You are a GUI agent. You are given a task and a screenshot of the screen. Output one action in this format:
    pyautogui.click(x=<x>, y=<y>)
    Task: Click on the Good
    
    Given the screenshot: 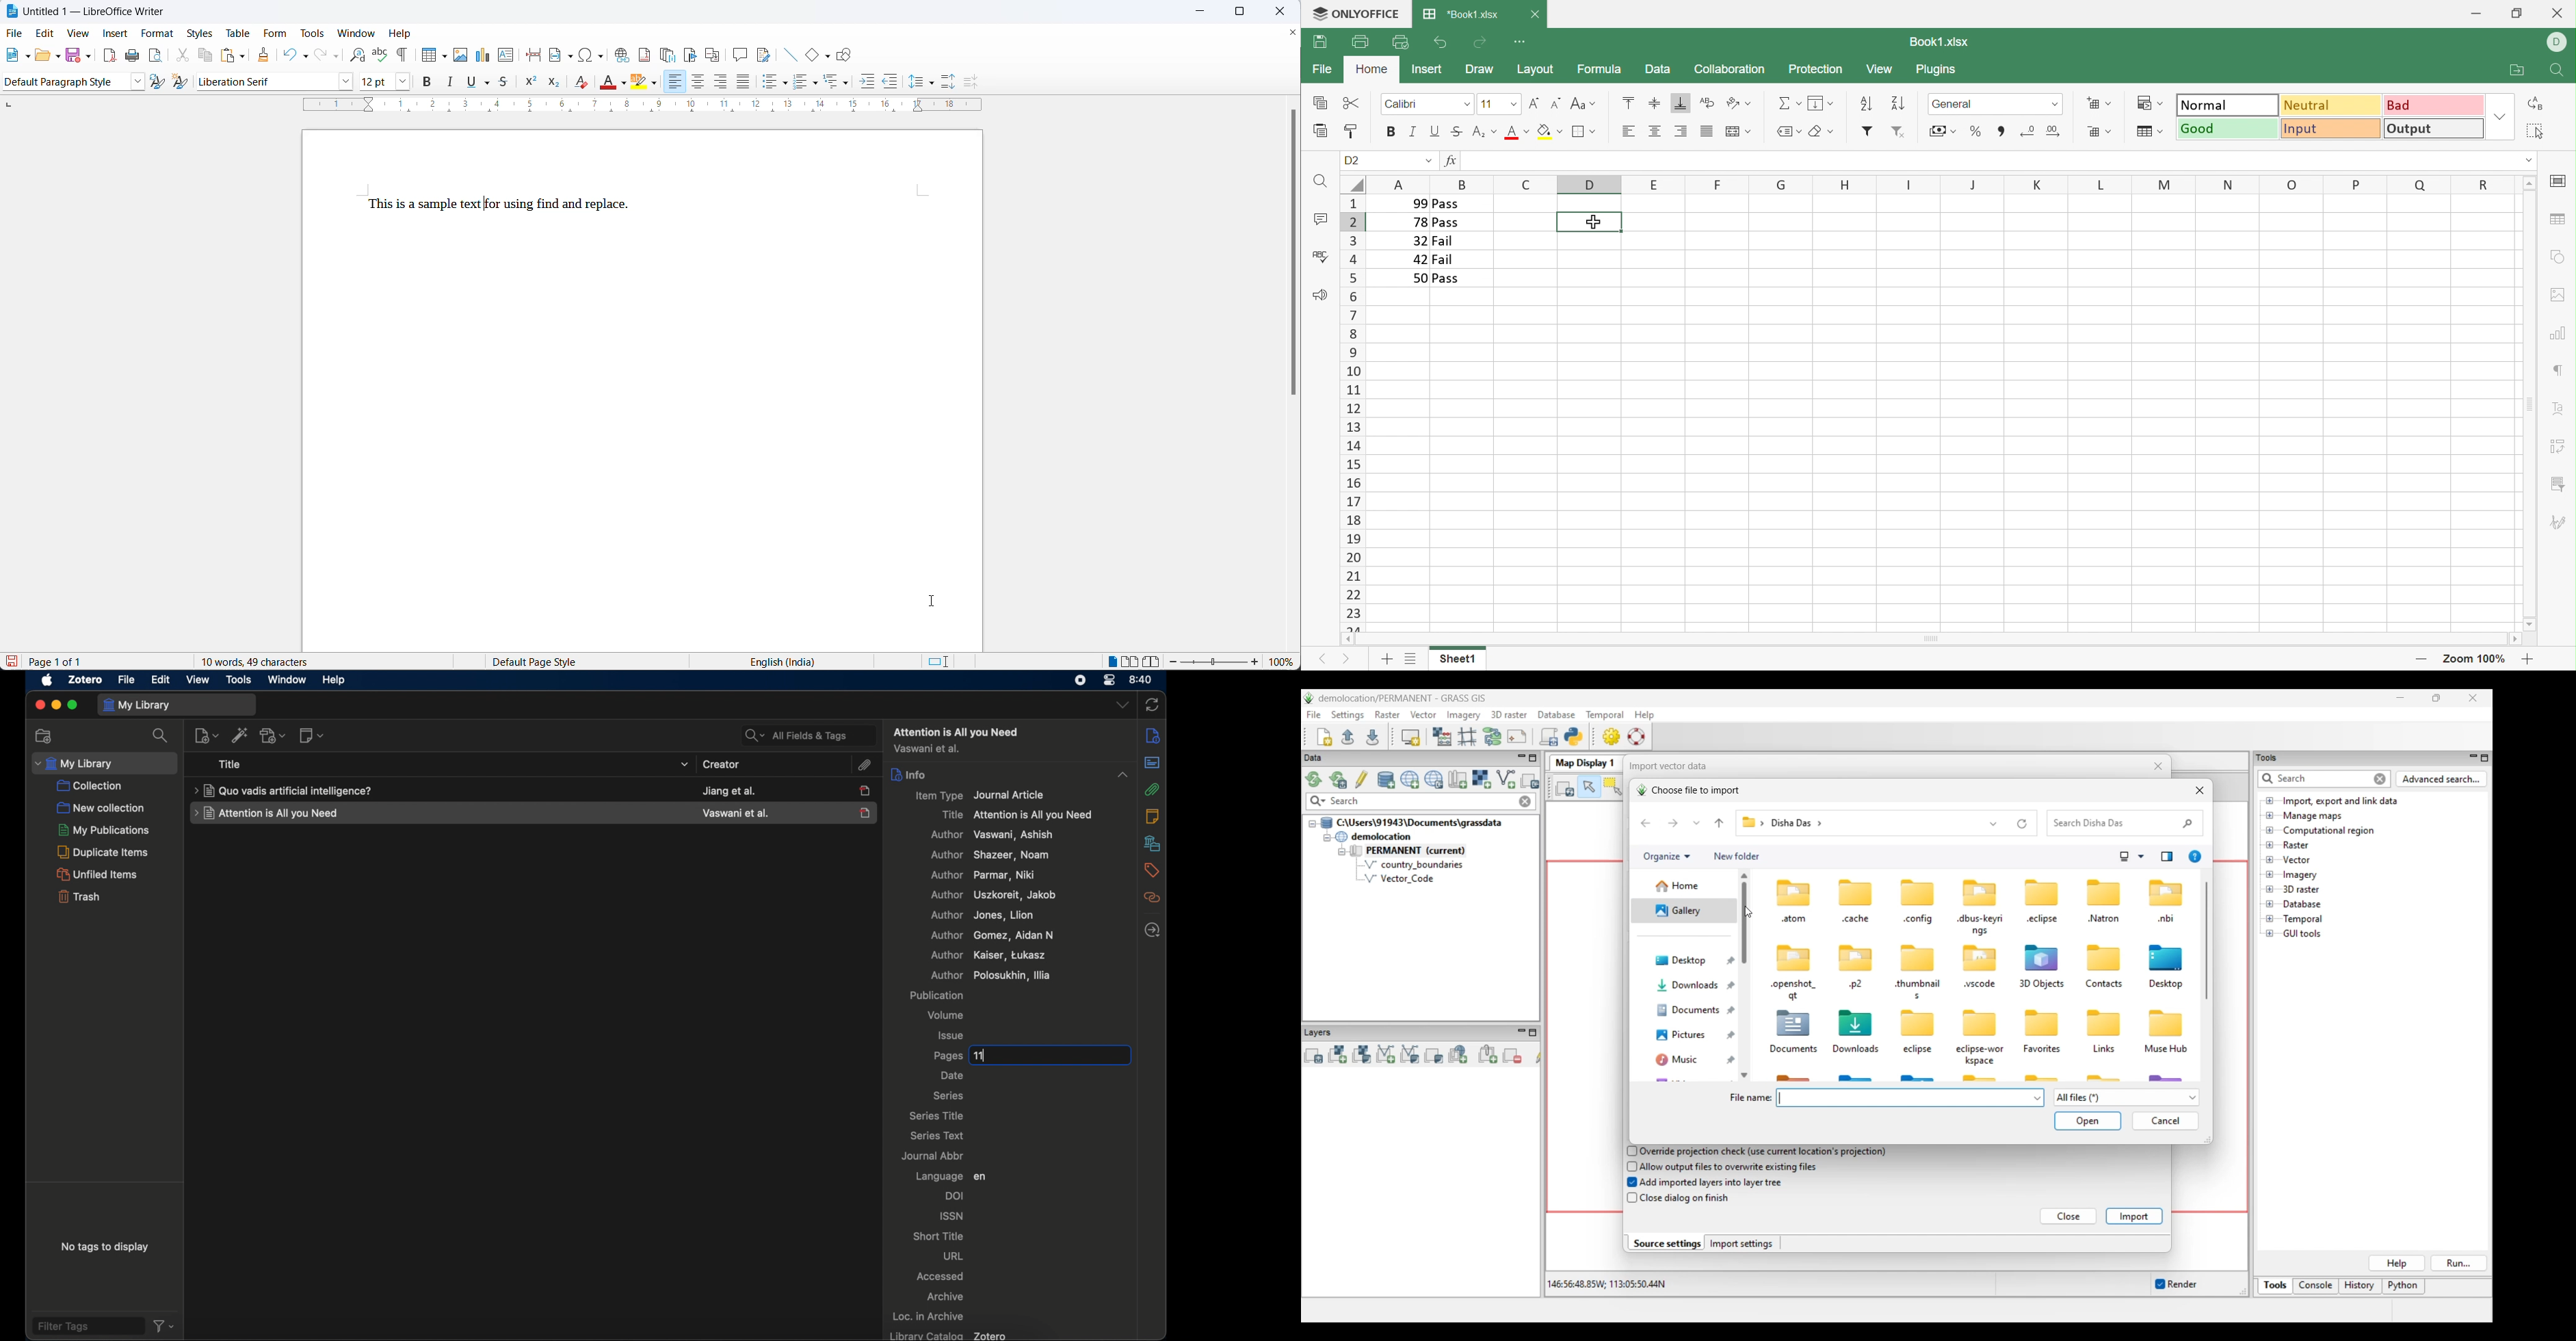 What is the action you would take?
    pyautogui.click(x=2228, y=128)
    